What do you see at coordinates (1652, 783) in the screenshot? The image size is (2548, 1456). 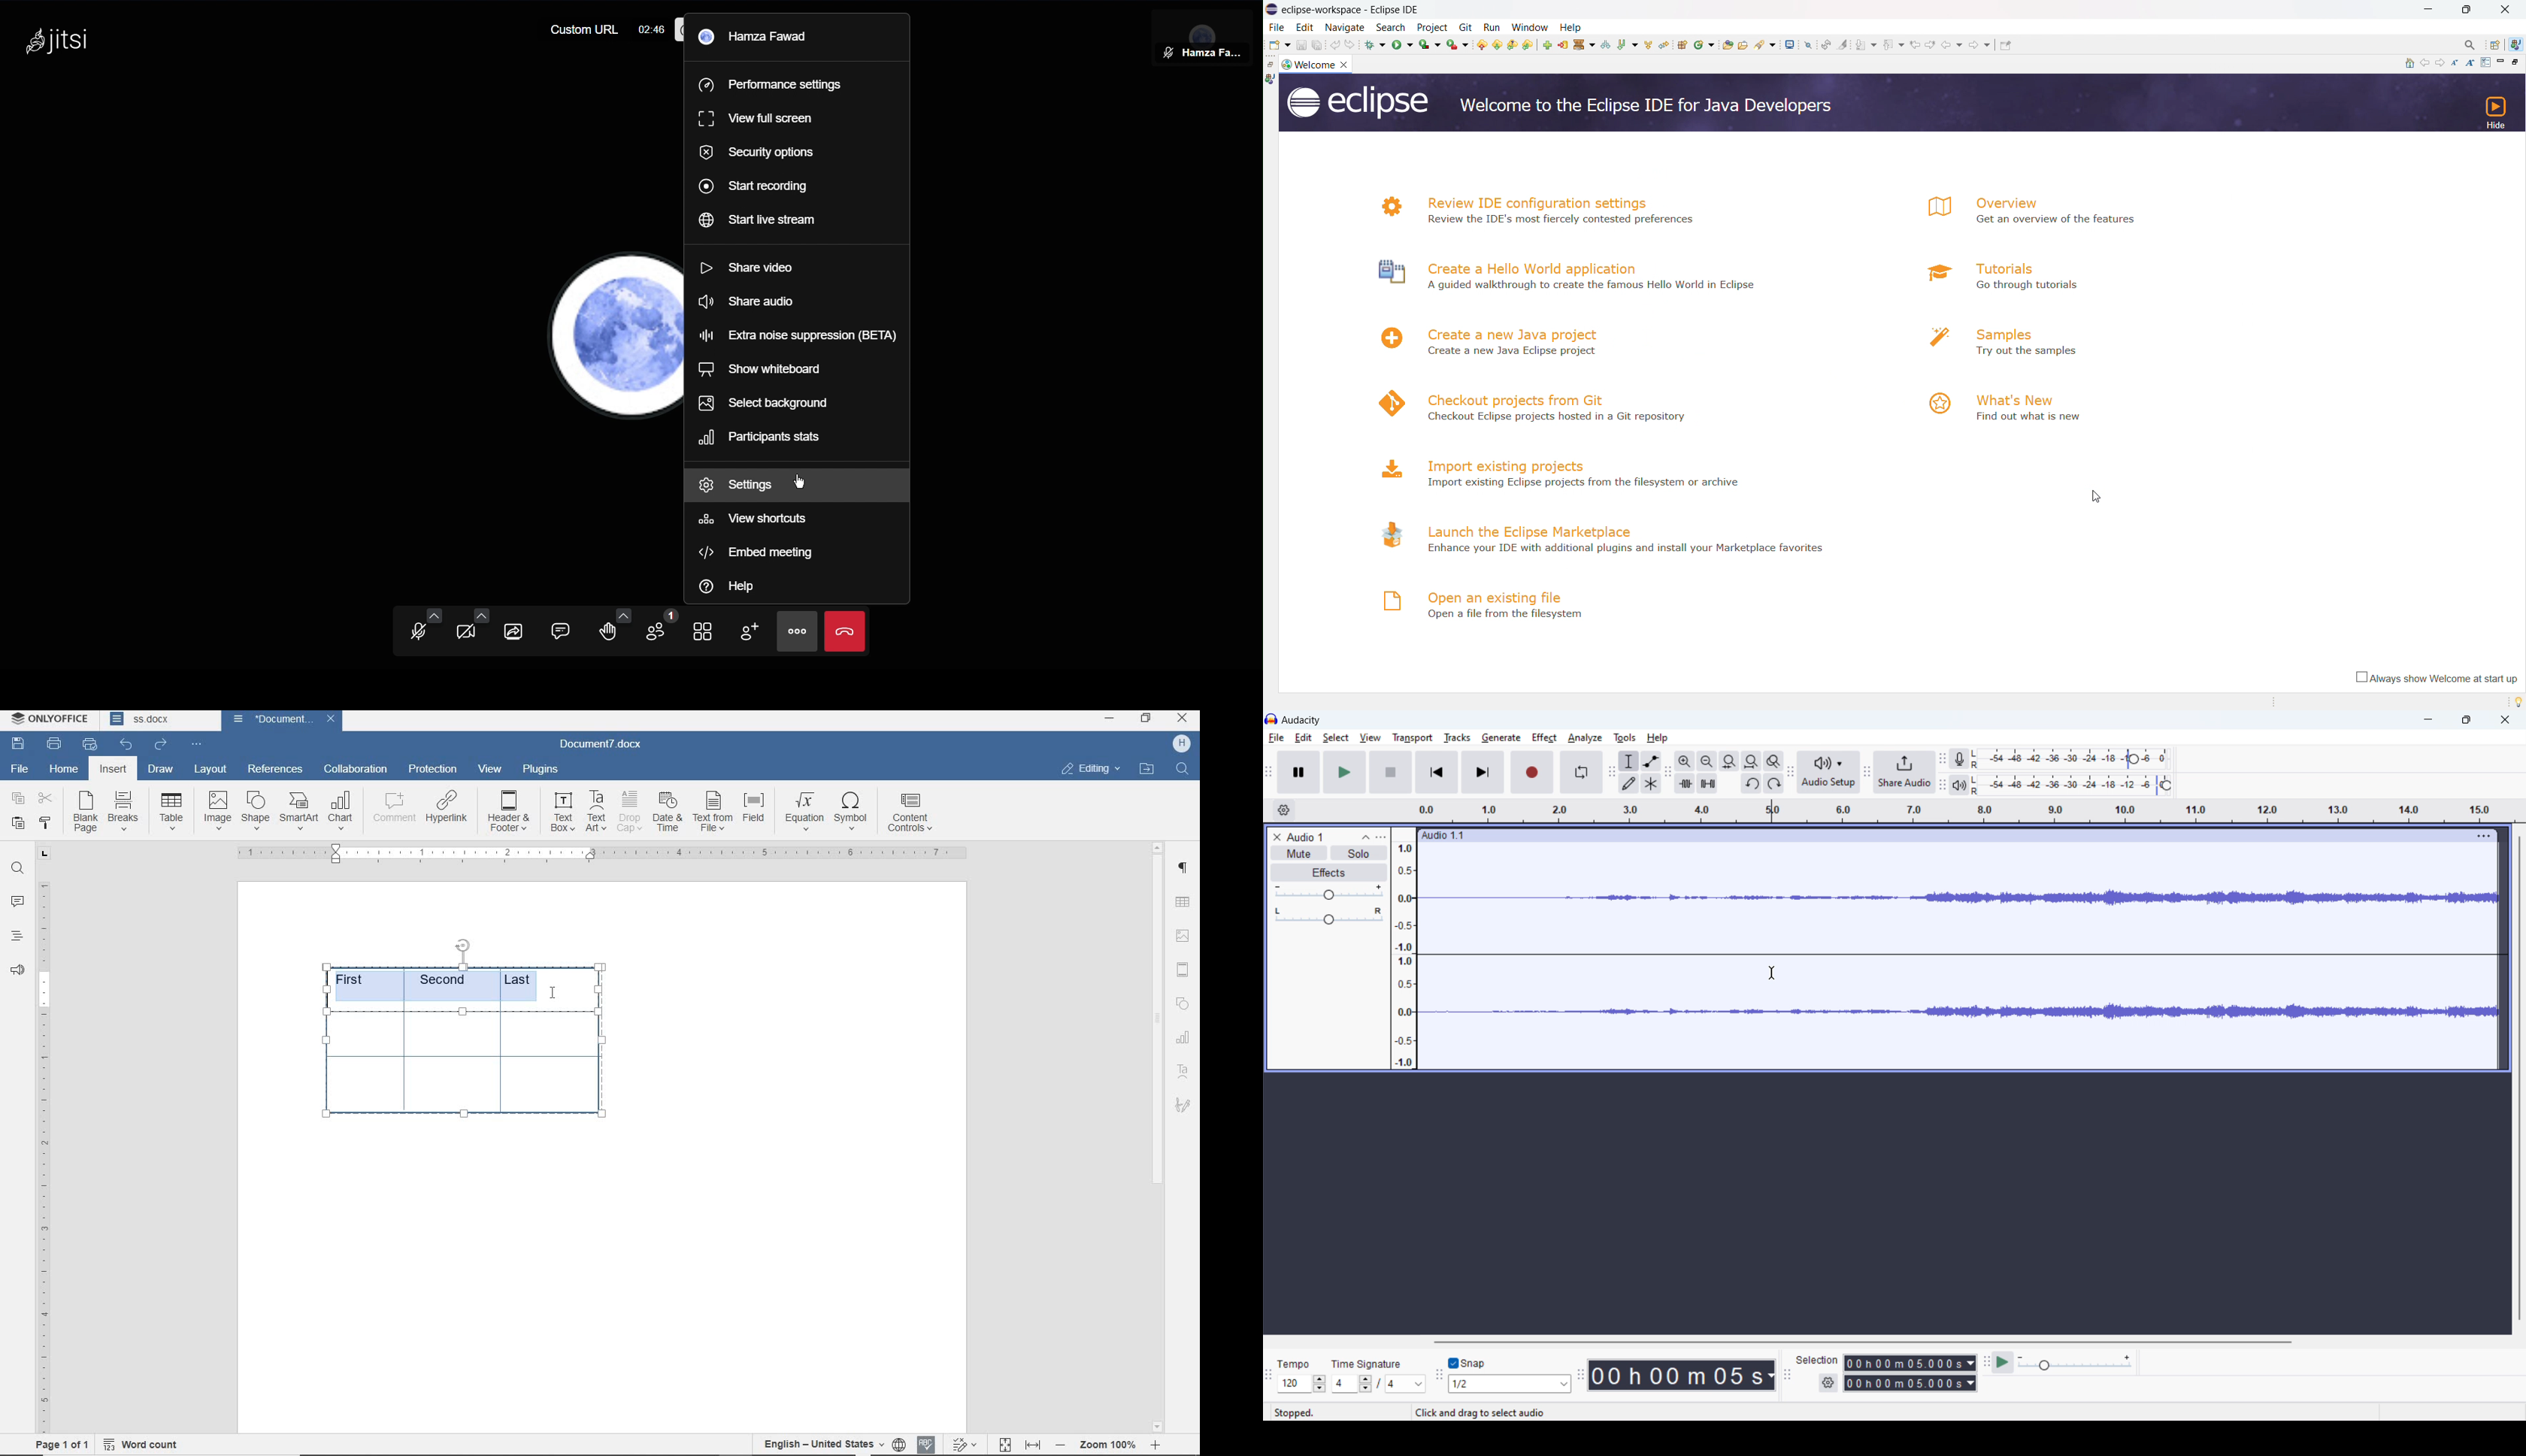 I see `multi tool` at bounding box center [1652, 783].